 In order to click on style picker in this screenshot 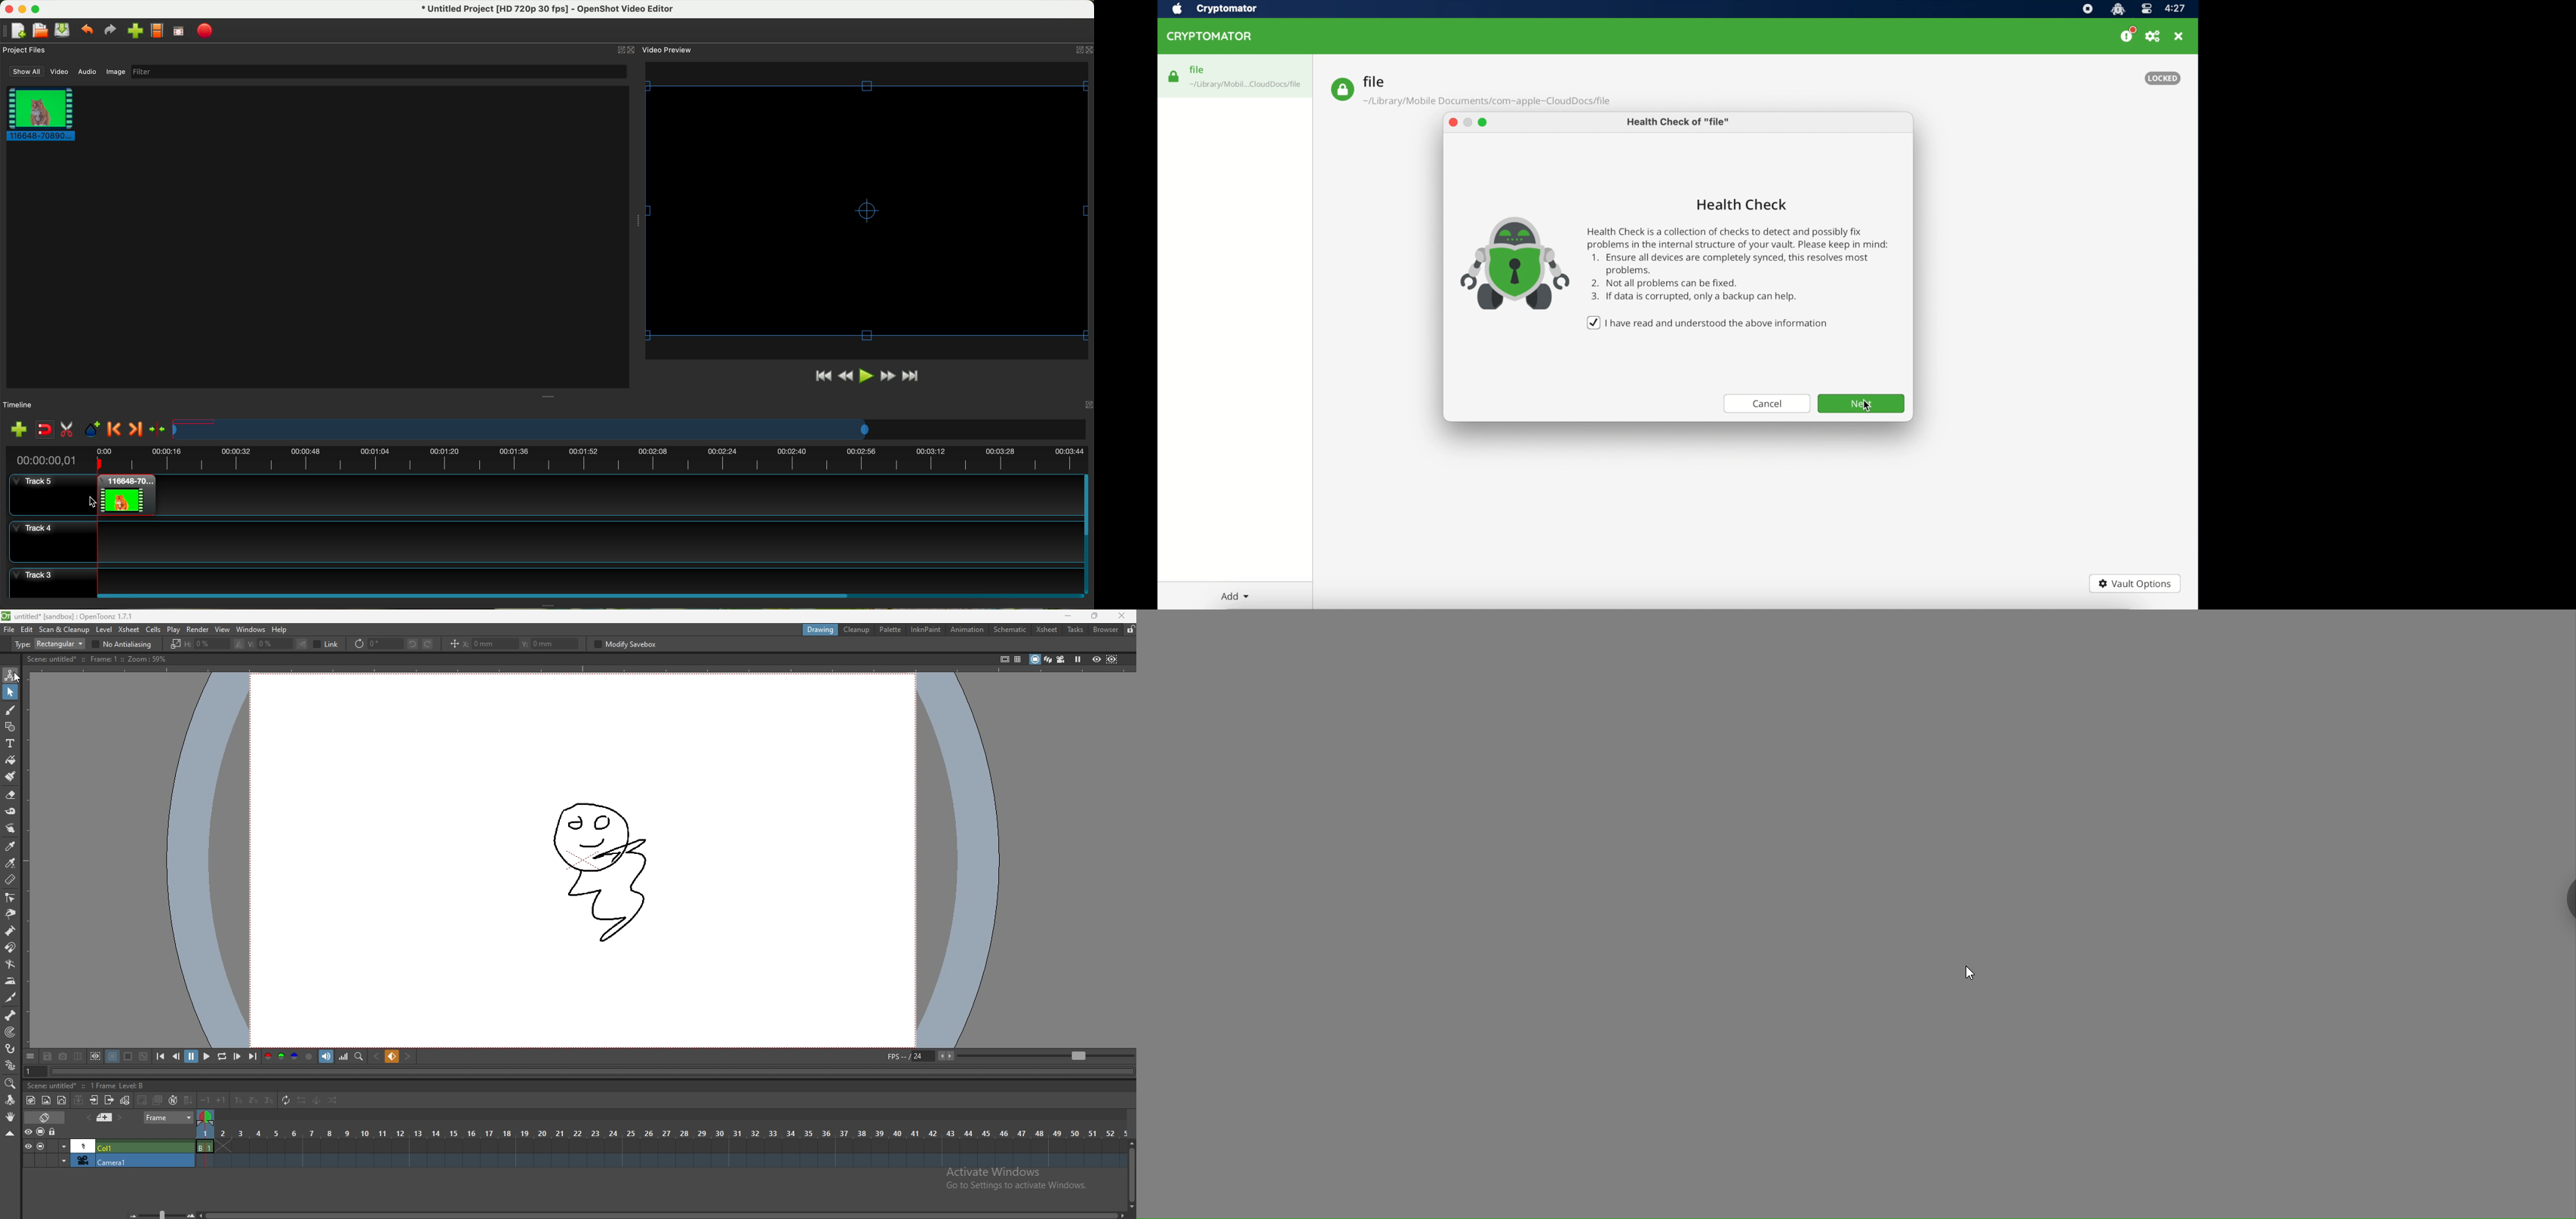, I will do `click(11, 846)`.